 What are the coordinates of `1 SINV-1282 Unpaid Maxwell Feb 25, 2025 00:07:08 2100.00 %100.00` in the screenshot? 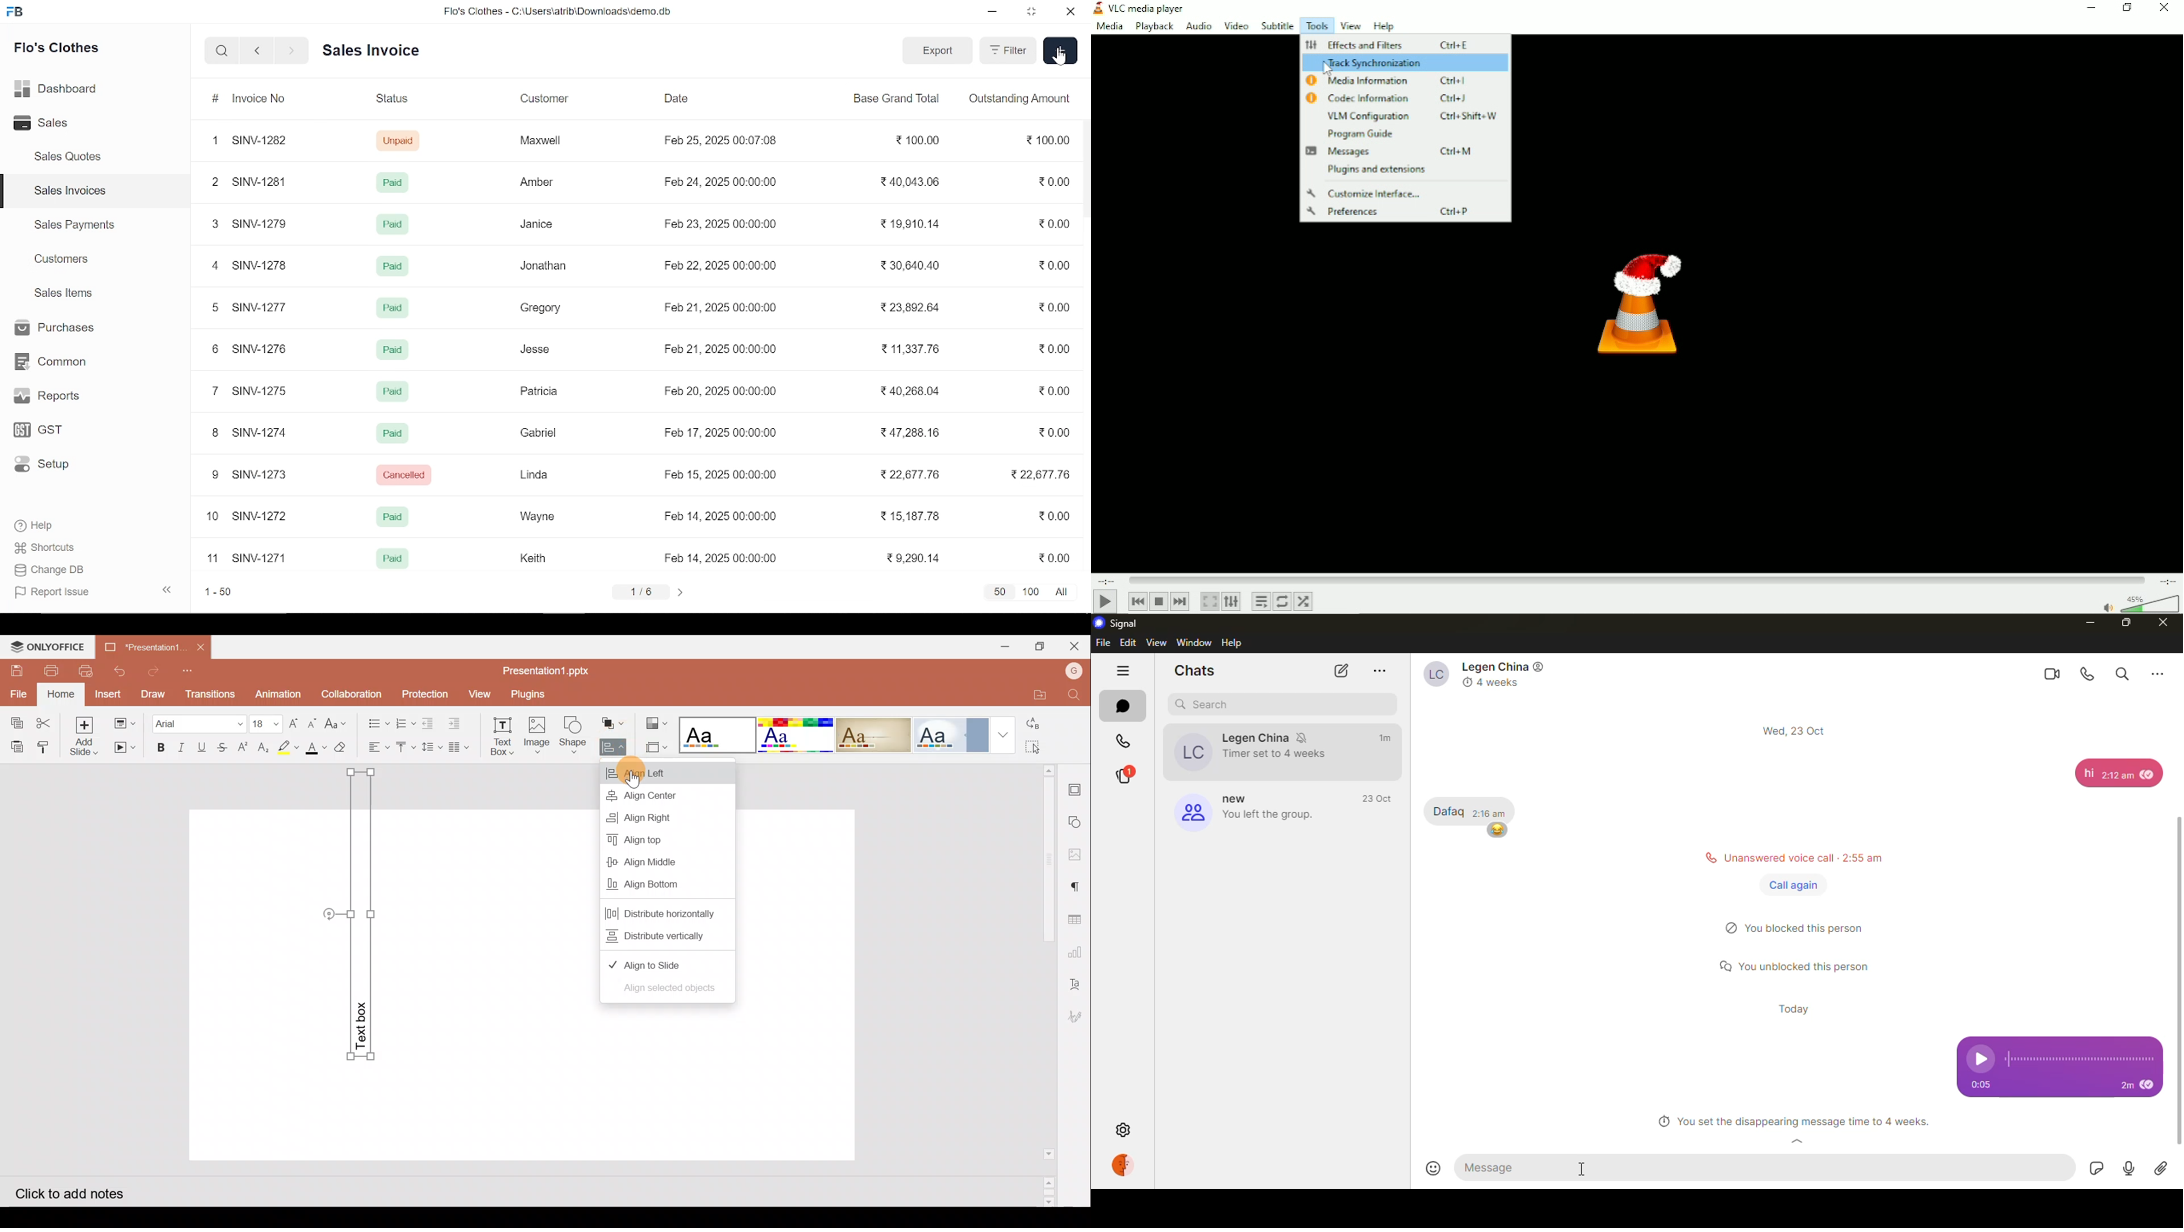 It's located at (638, 142).